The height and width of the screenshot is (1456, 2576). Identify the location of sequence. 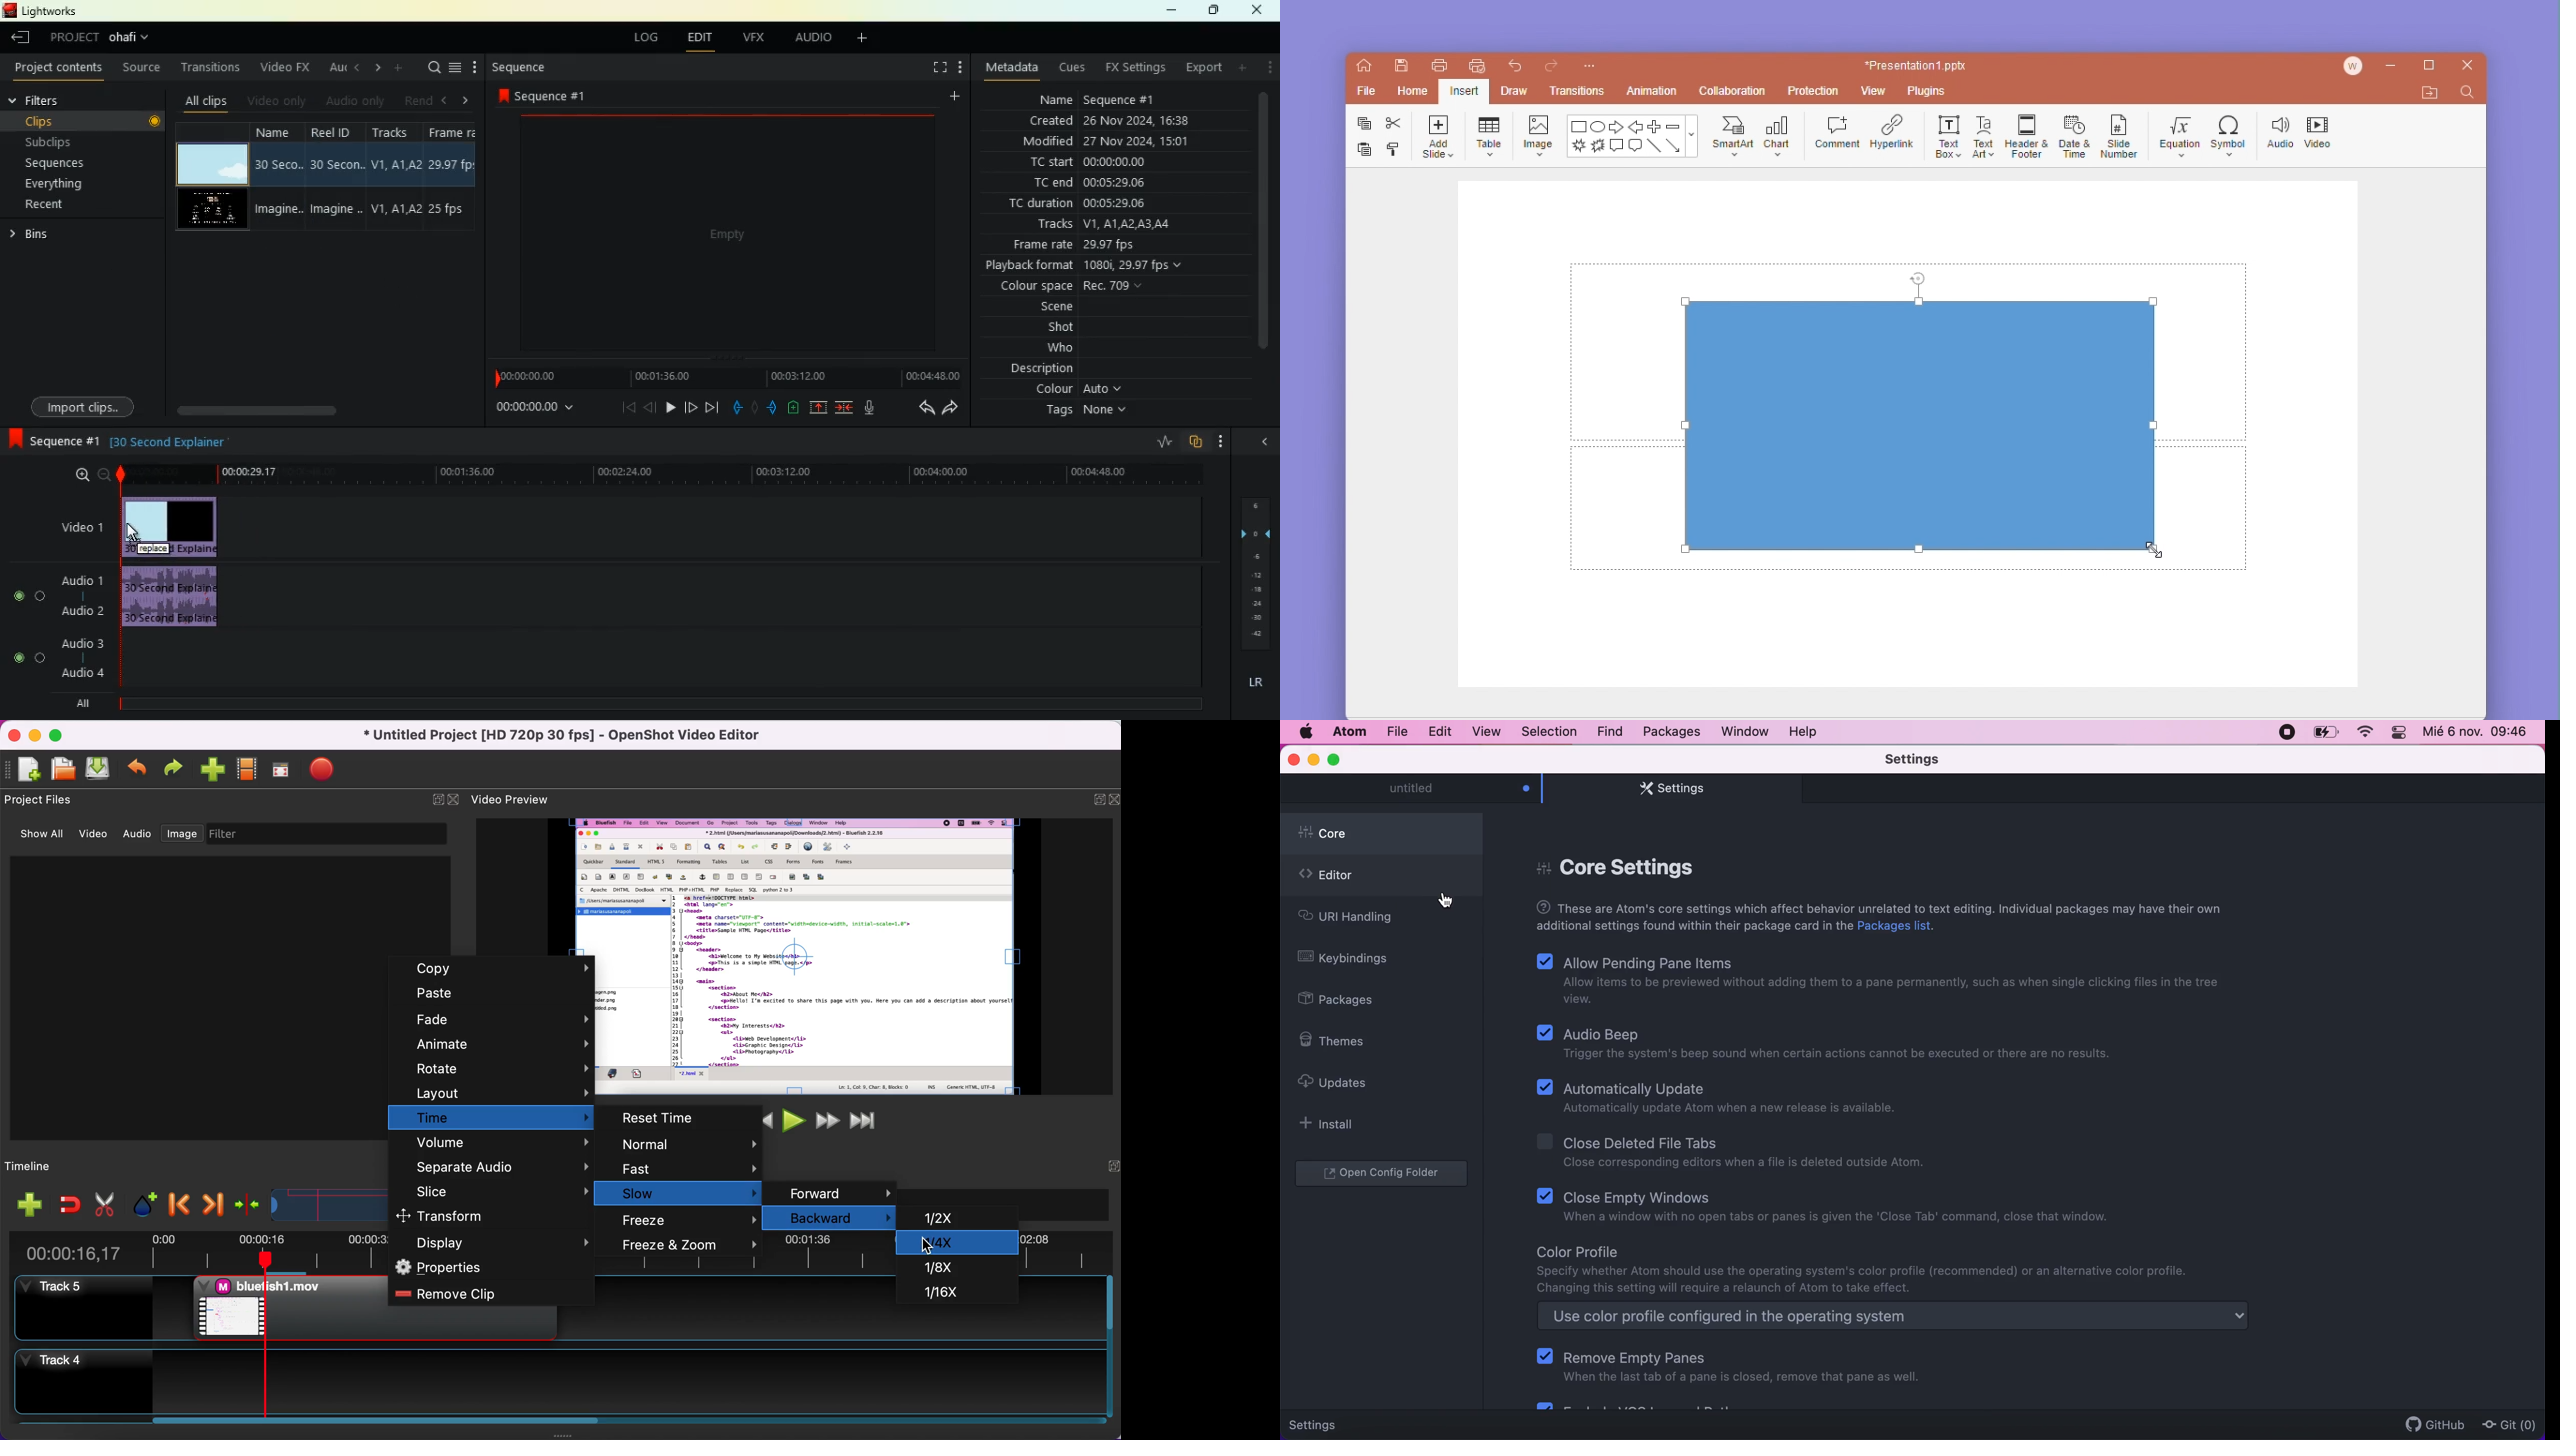
(519, 69).